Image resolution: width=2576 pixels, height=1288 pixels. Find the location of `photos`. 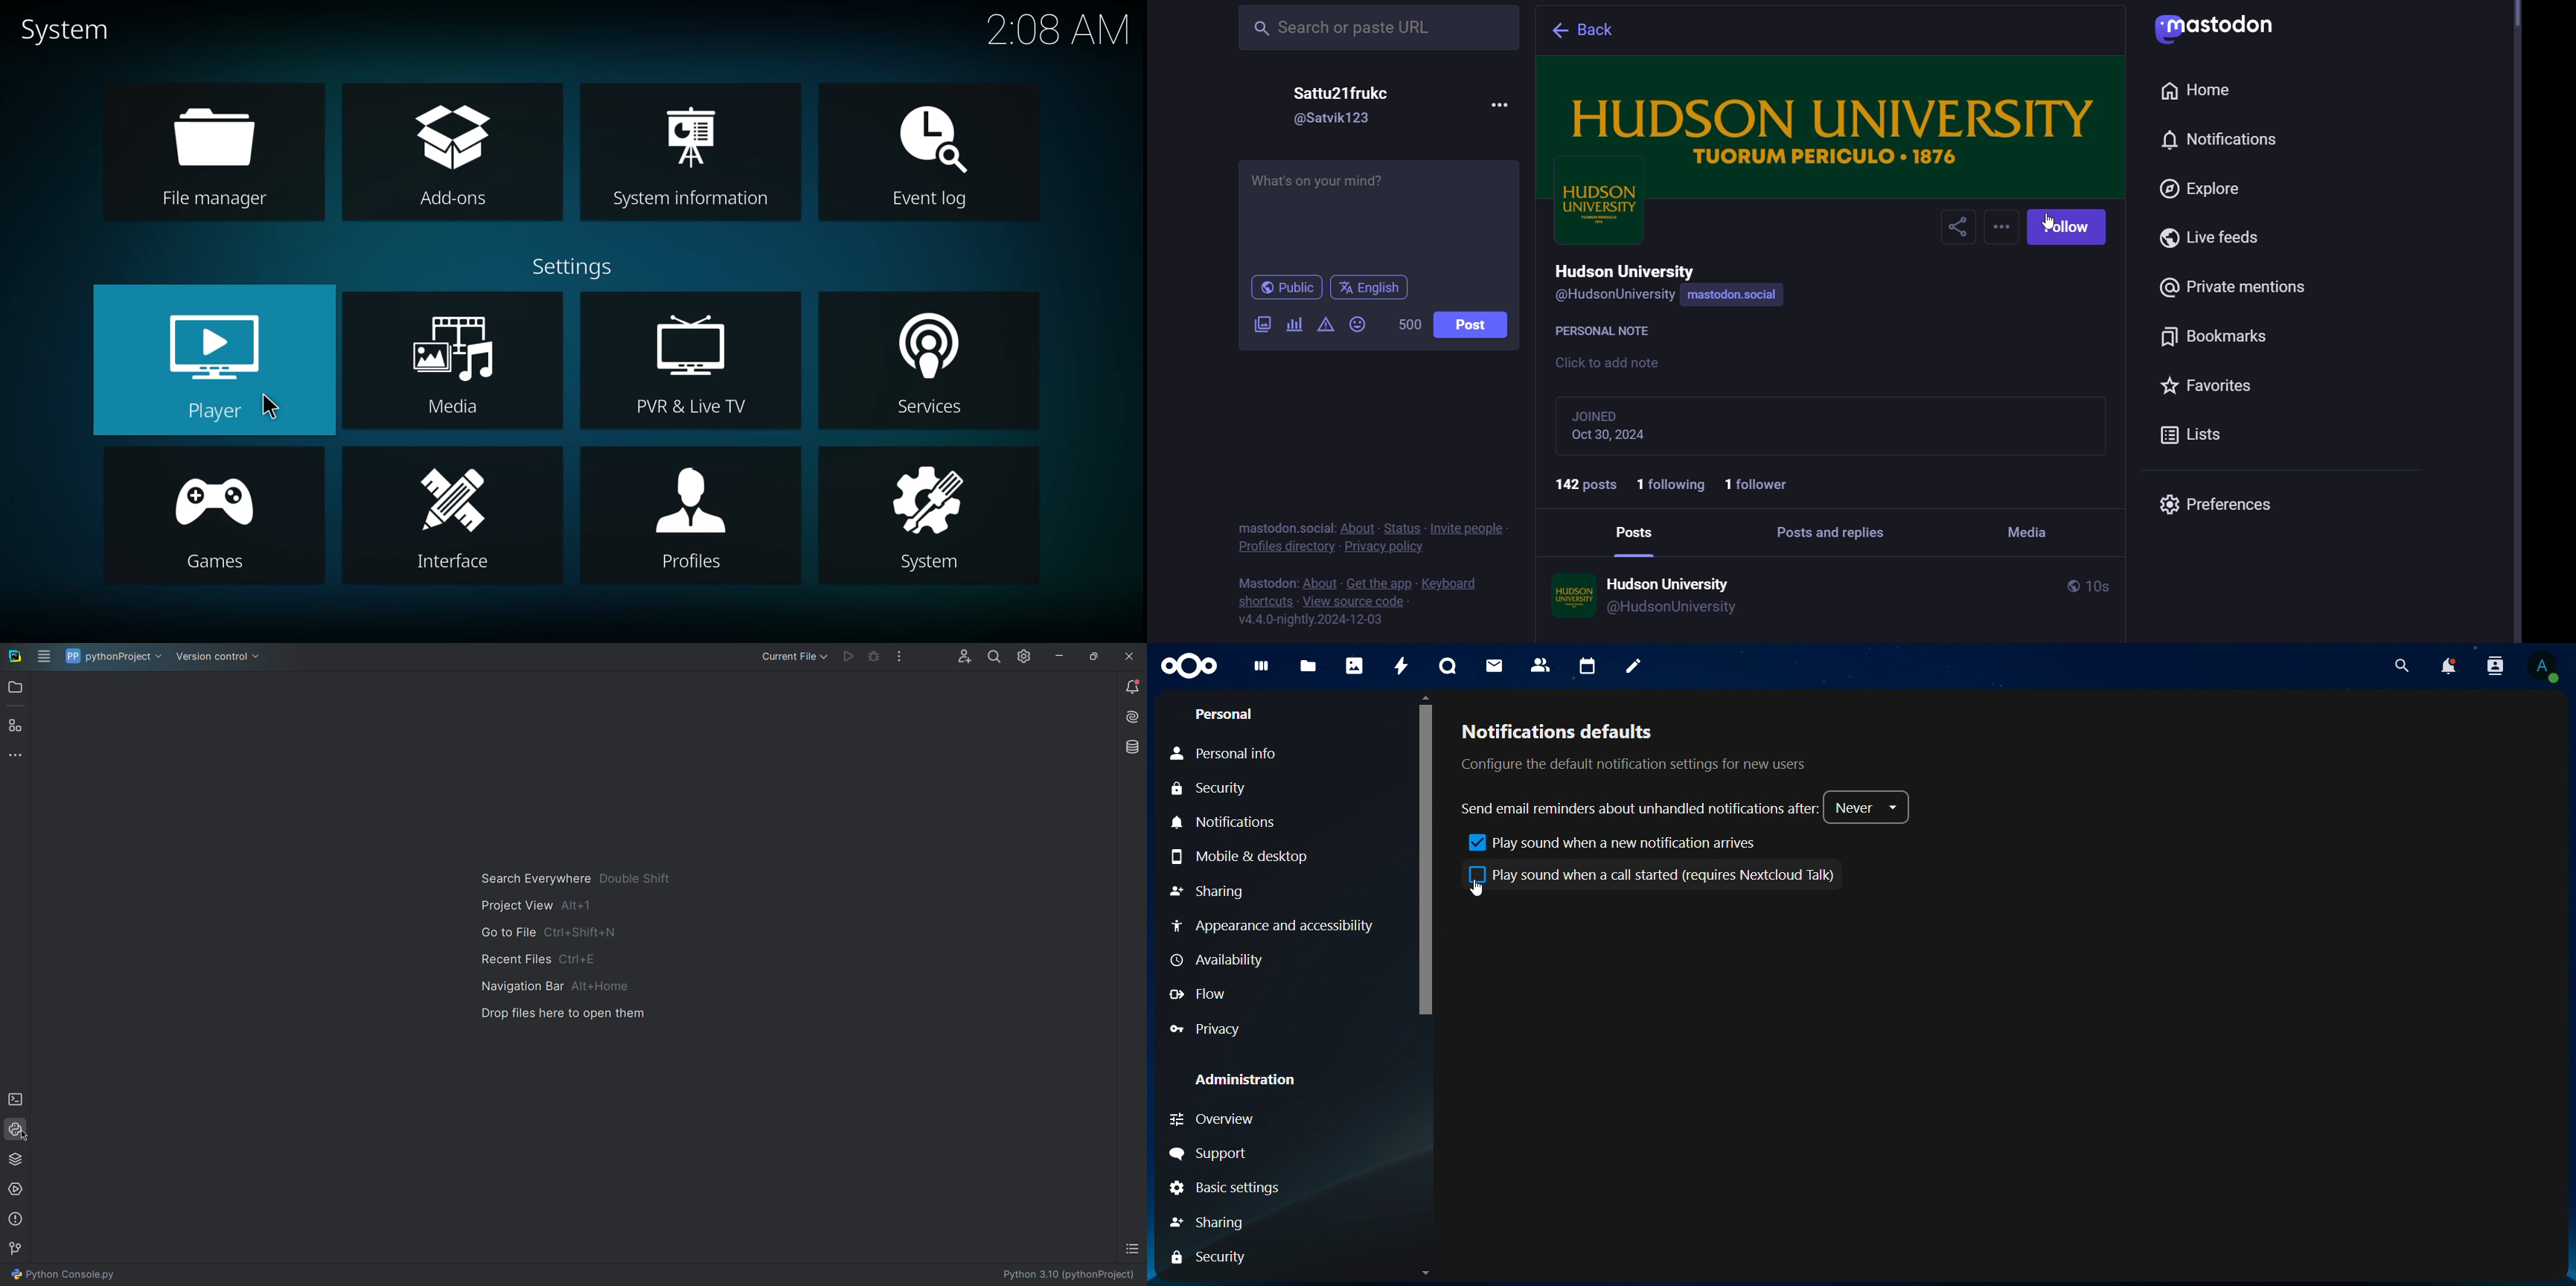

photos is located at coordinates (1354, 666).